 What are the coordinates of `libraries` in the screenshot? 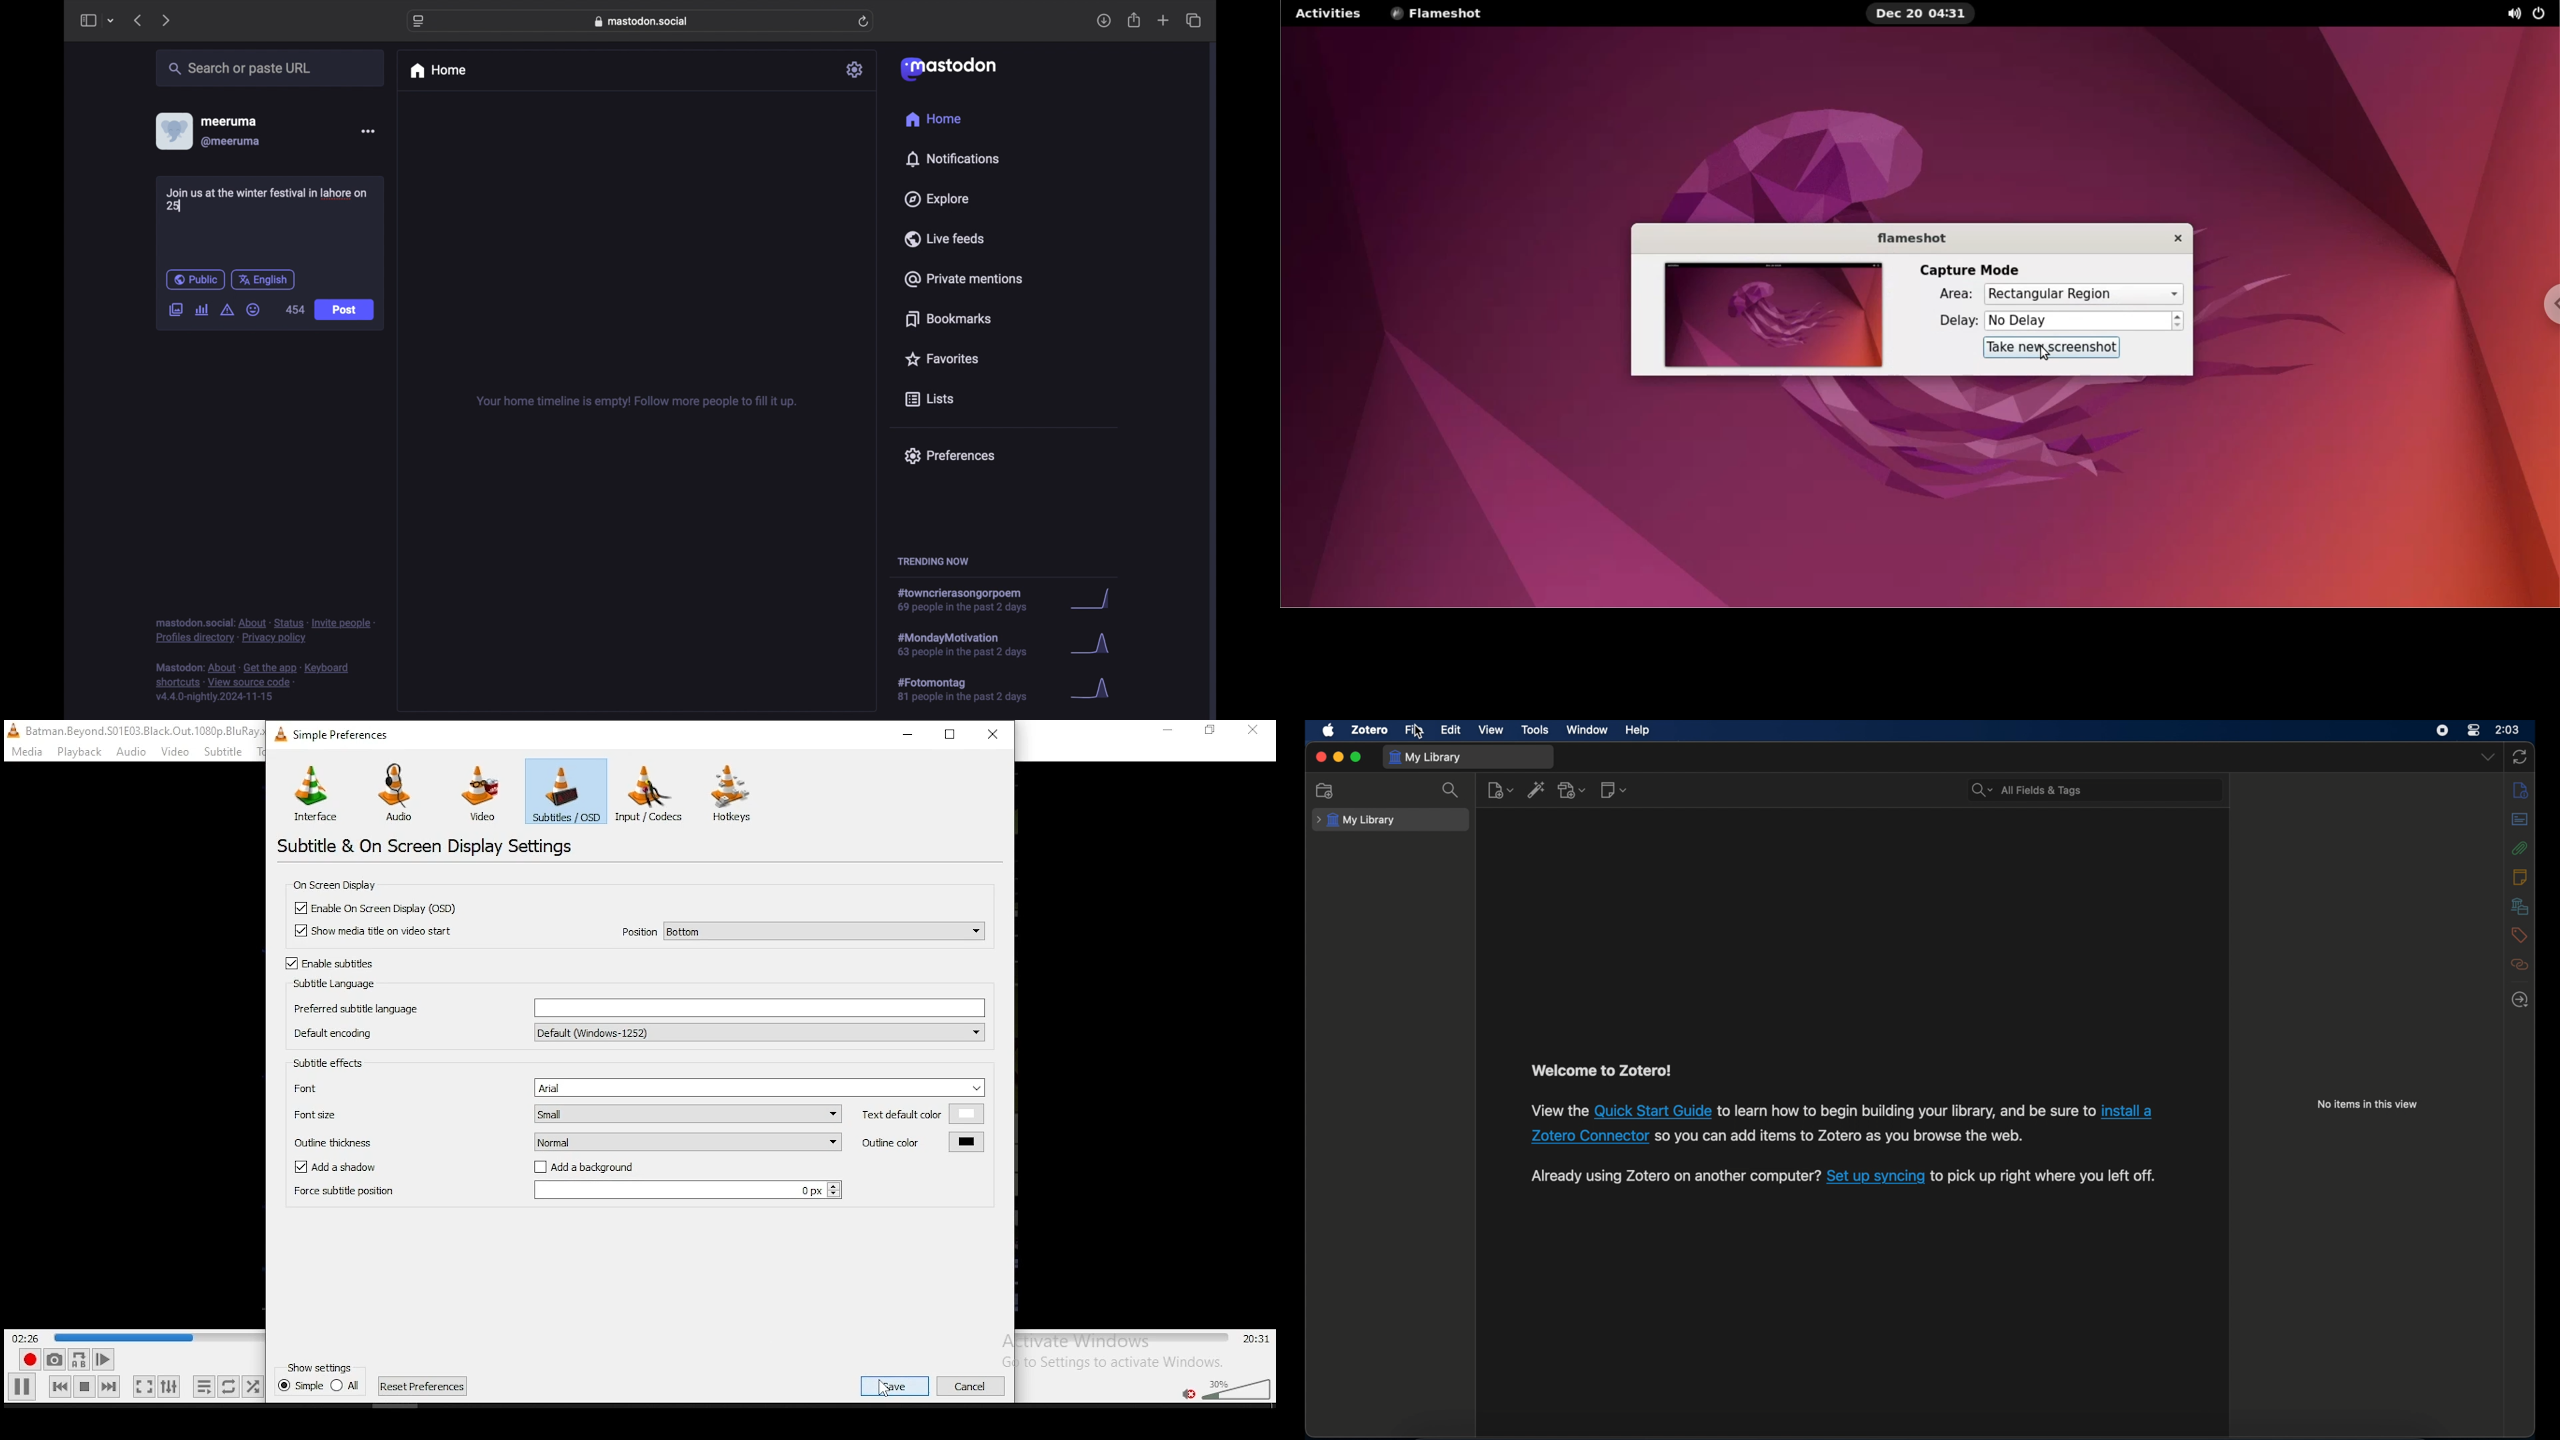 It's located at (2519, 906).